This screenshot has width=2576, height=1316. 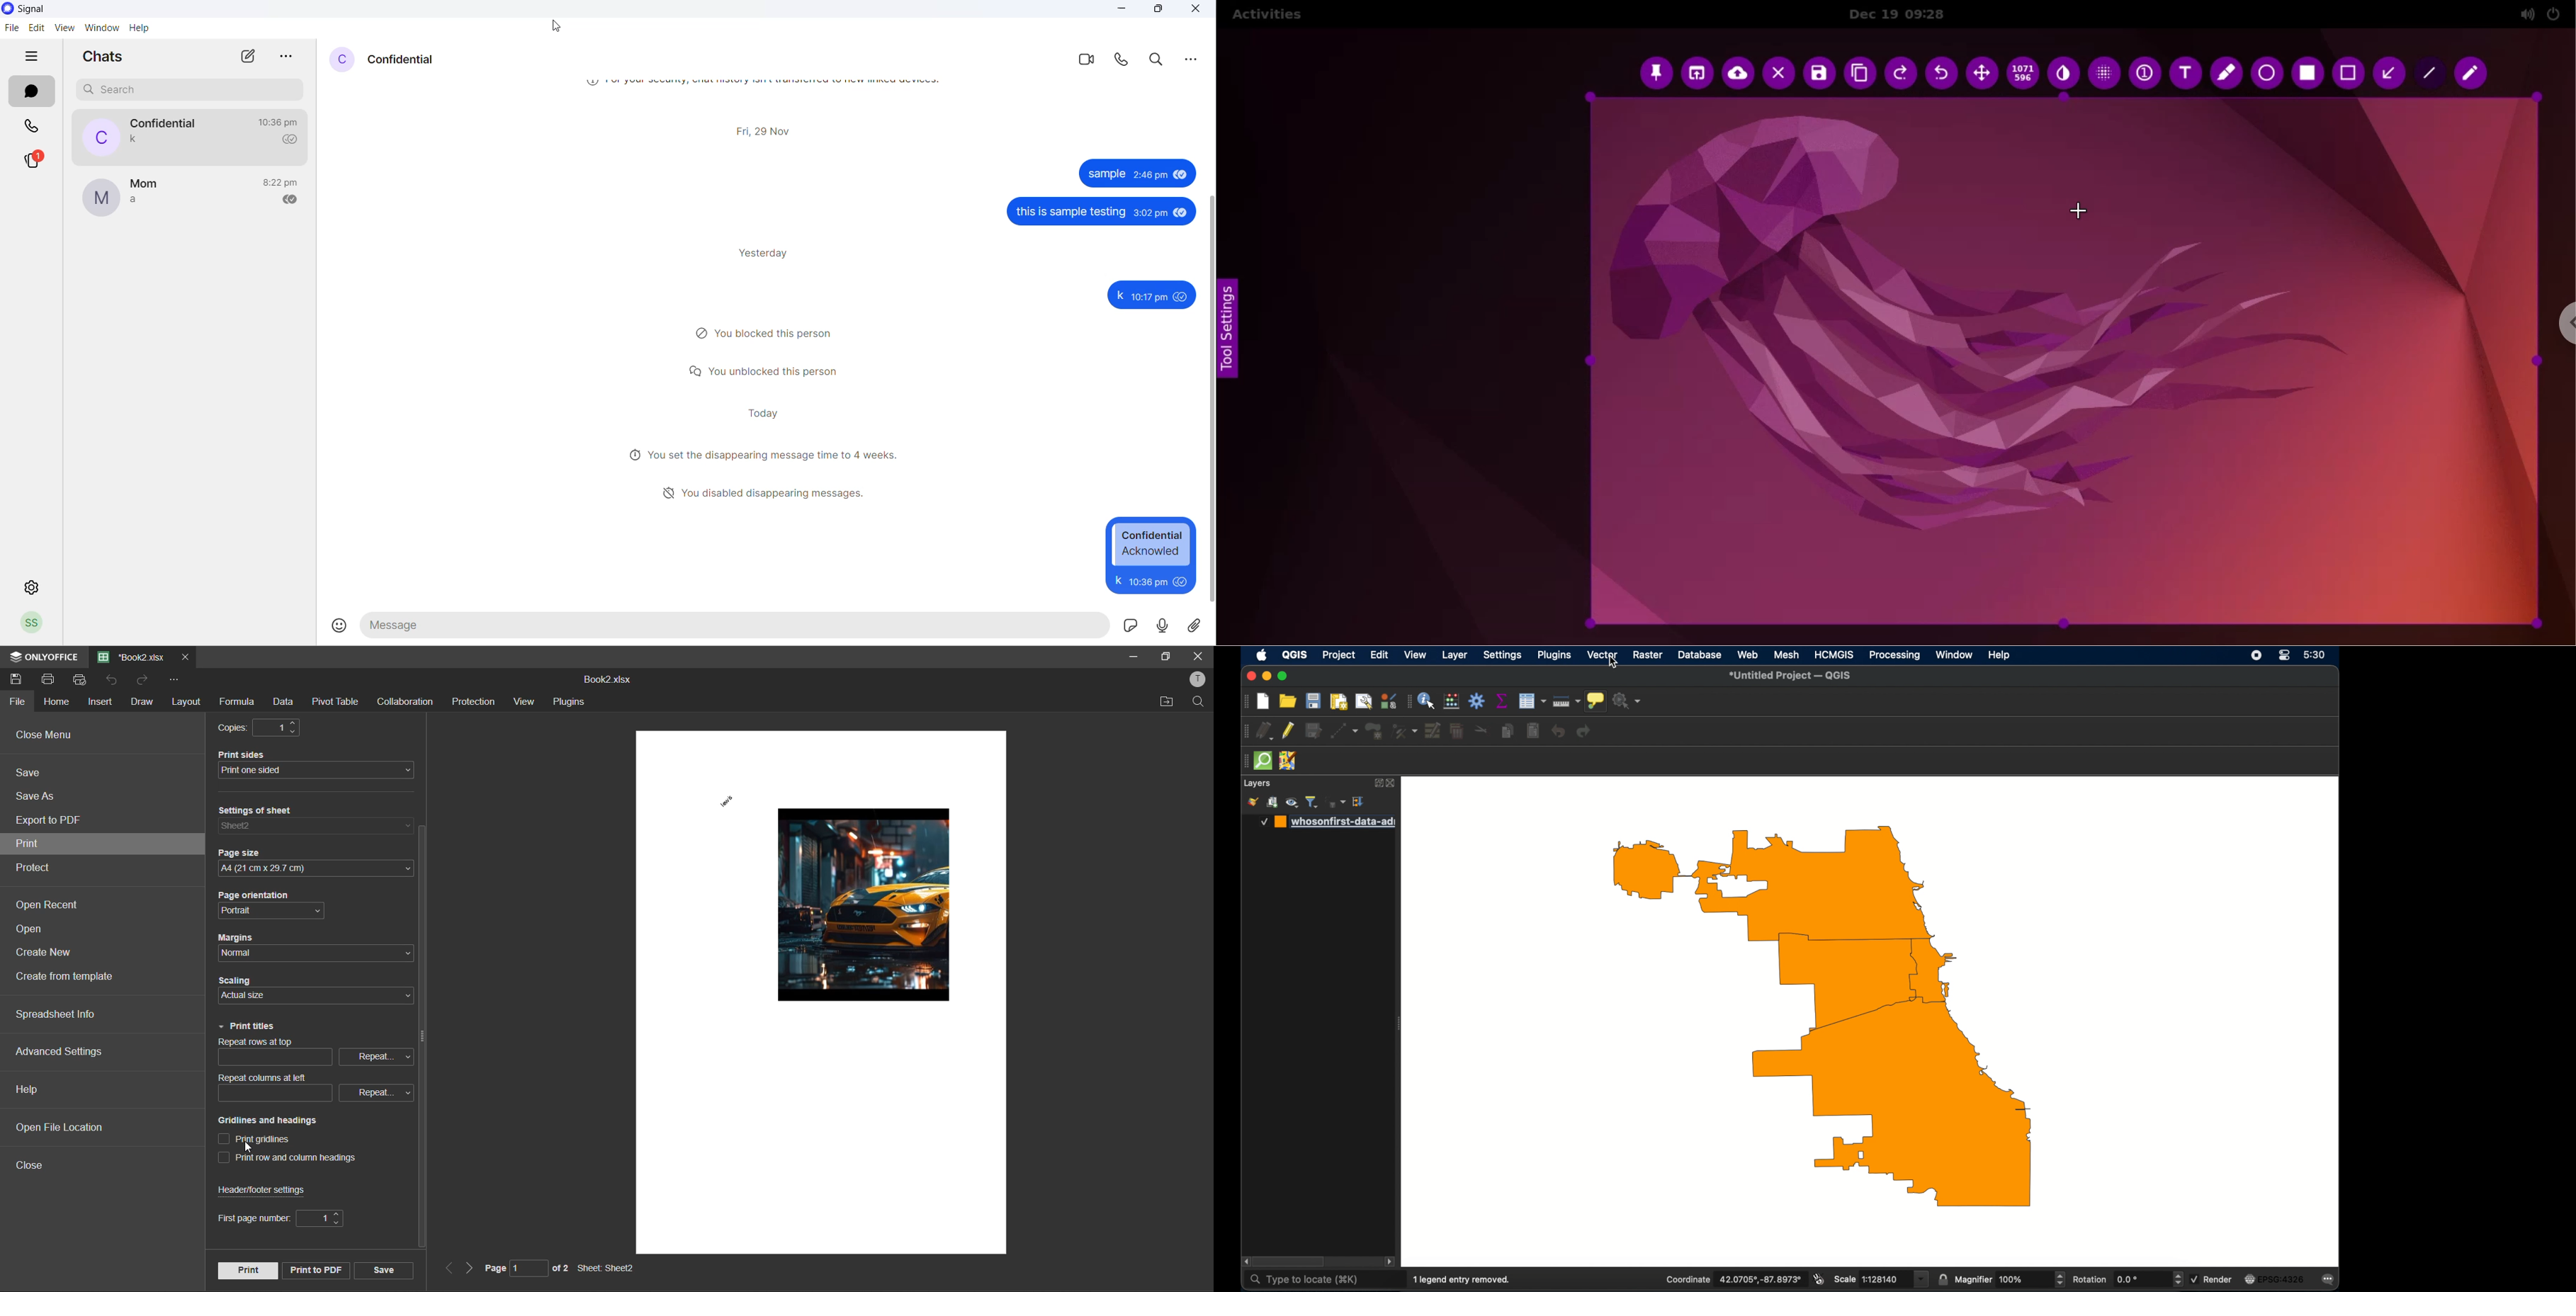 I want to click on create new, so click(x=47, y=953).